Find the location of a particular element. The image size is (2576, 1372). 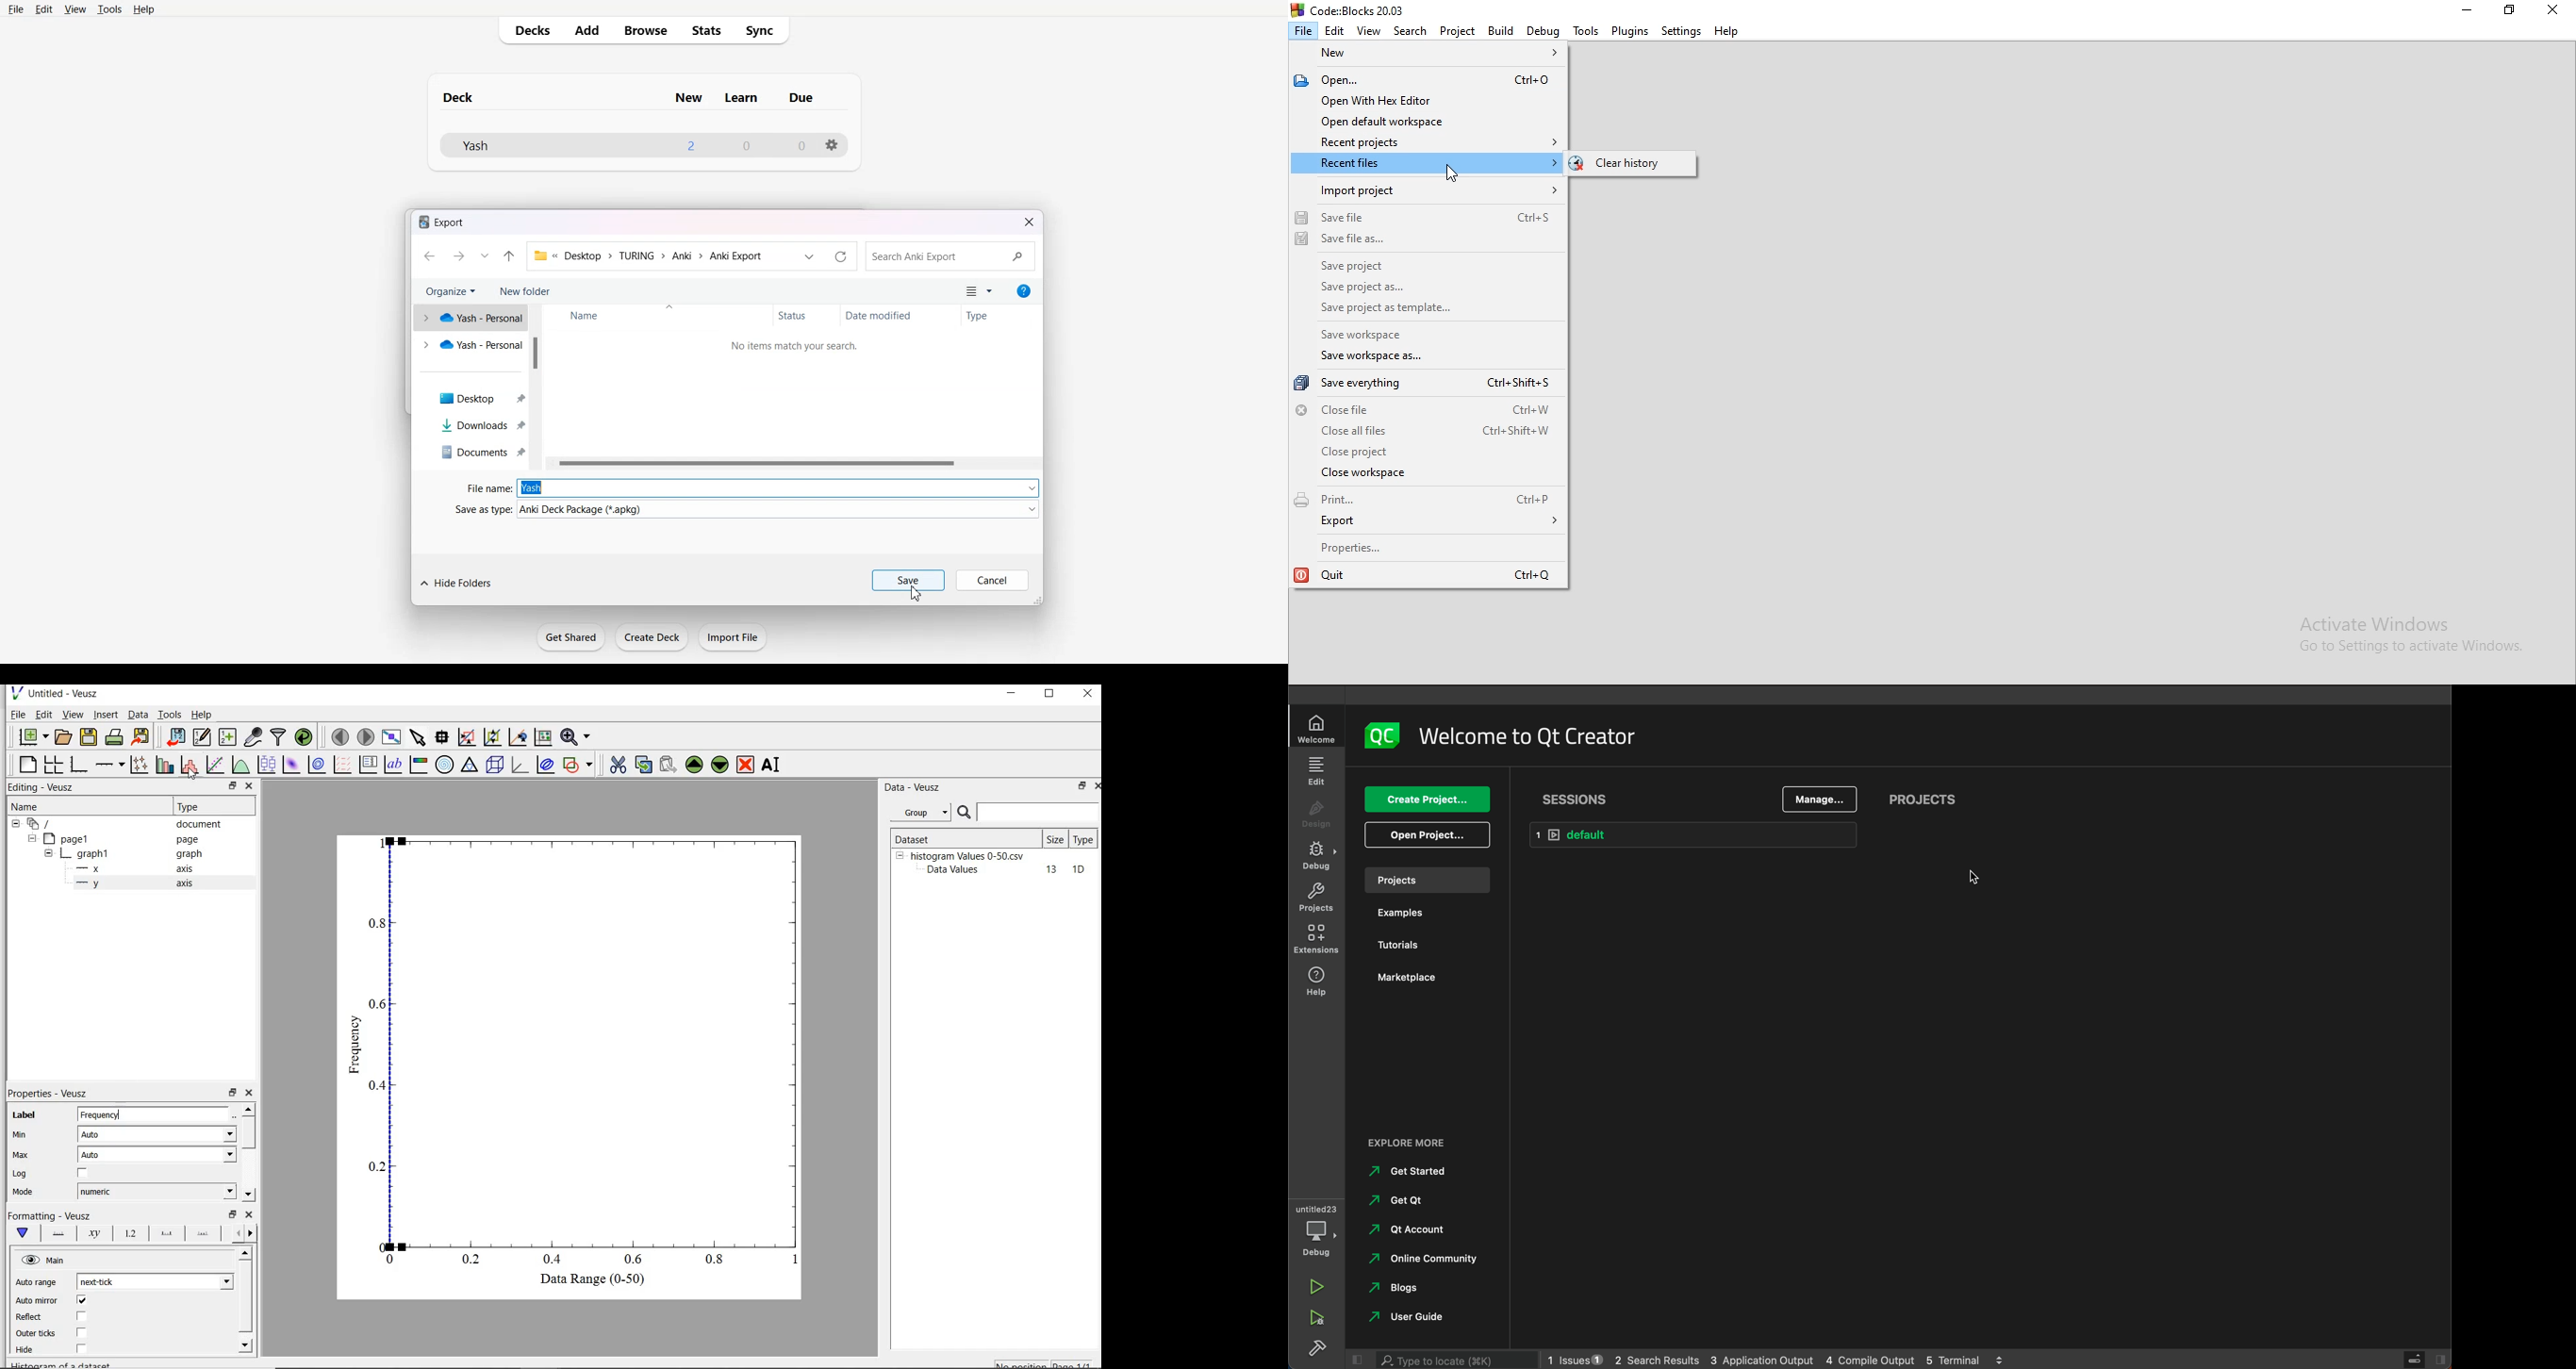

fit a function to data is located at coordinates (216, 764).